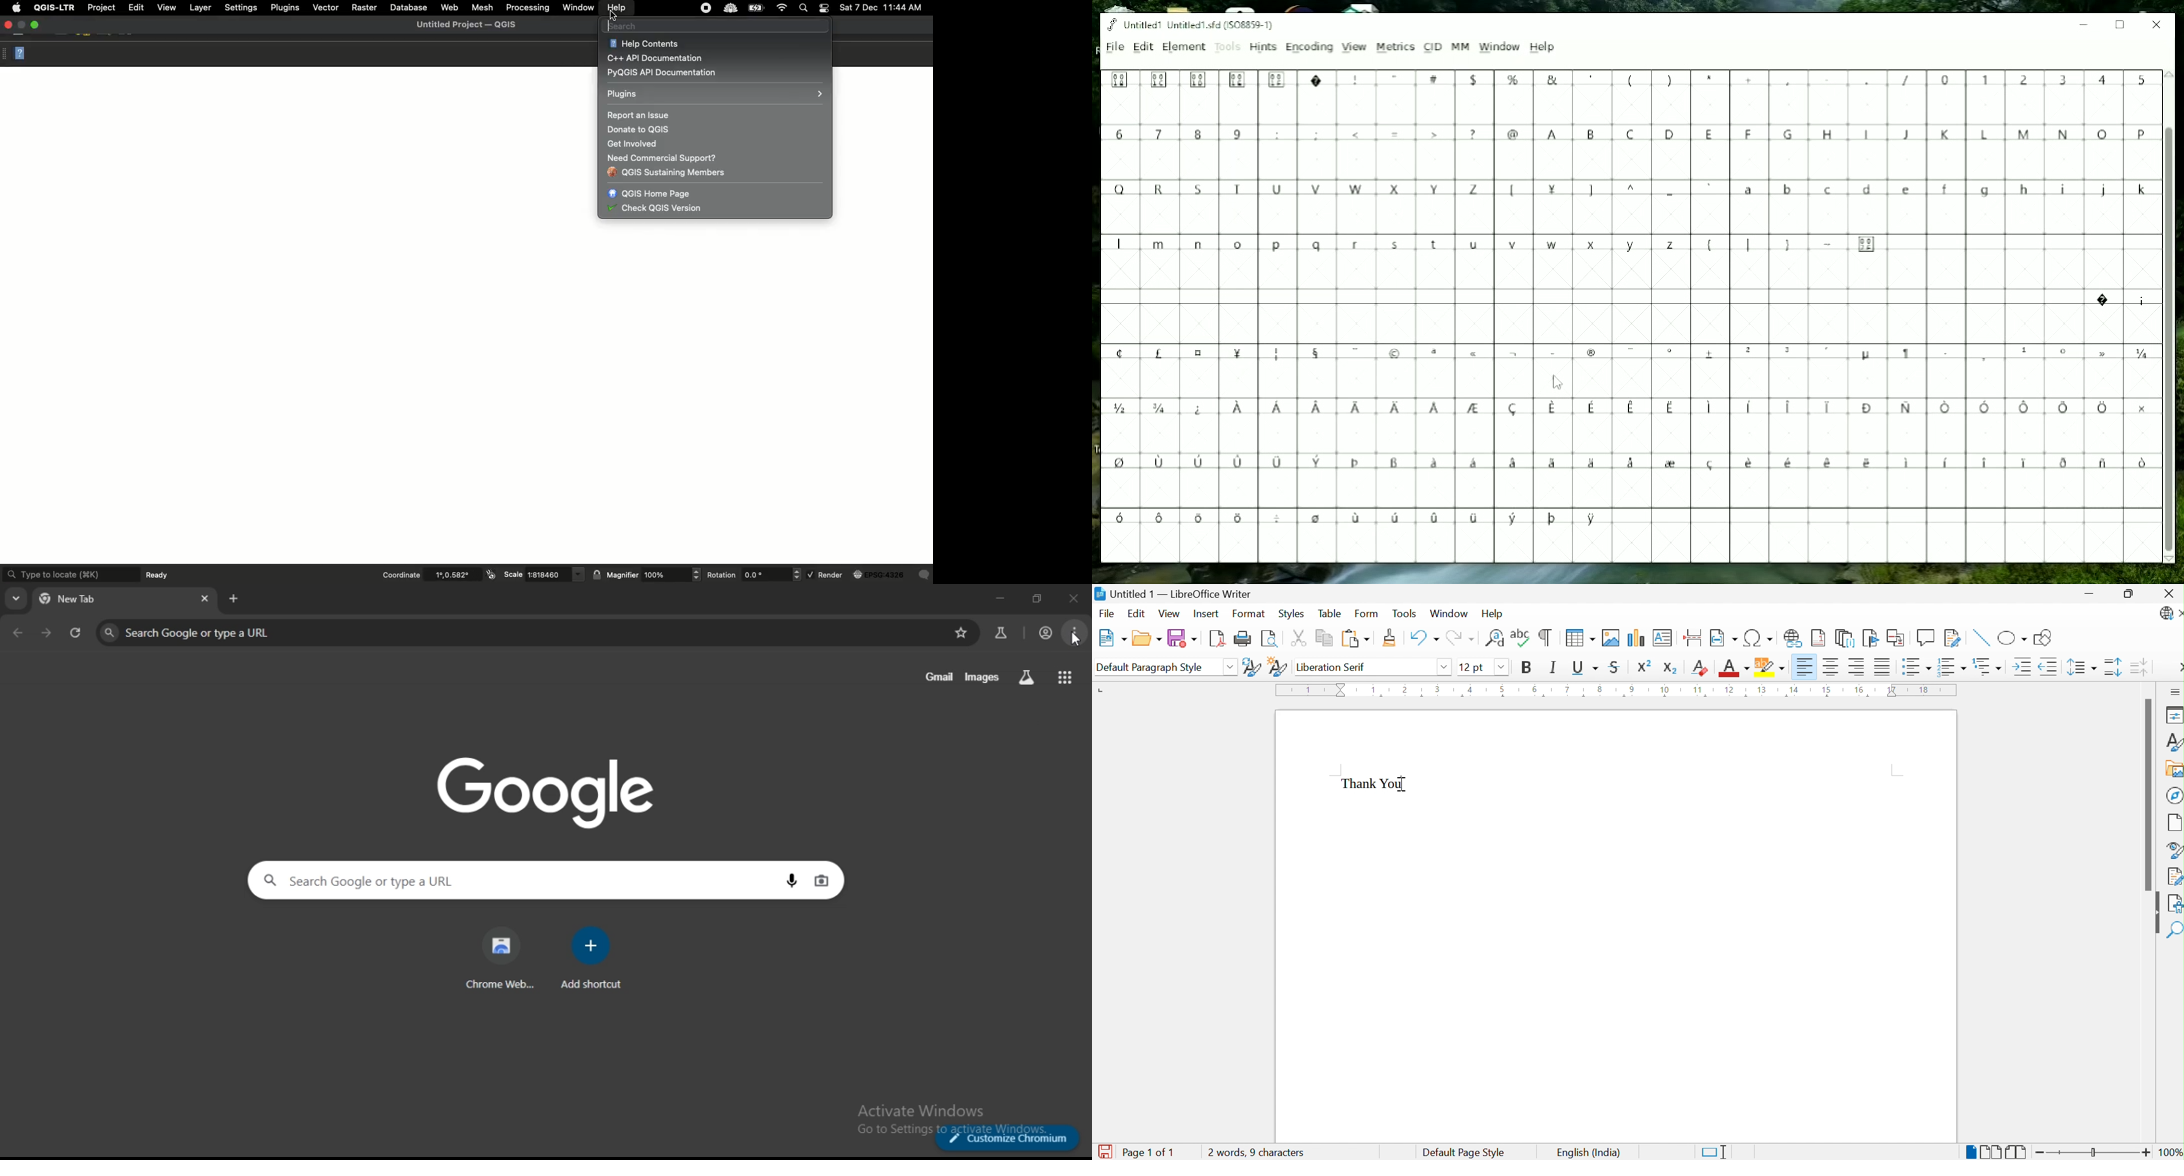  What do you see at coordinates (1587, 667) in the screenshot?
I see `Underline` at bounding box center [1587, 667].